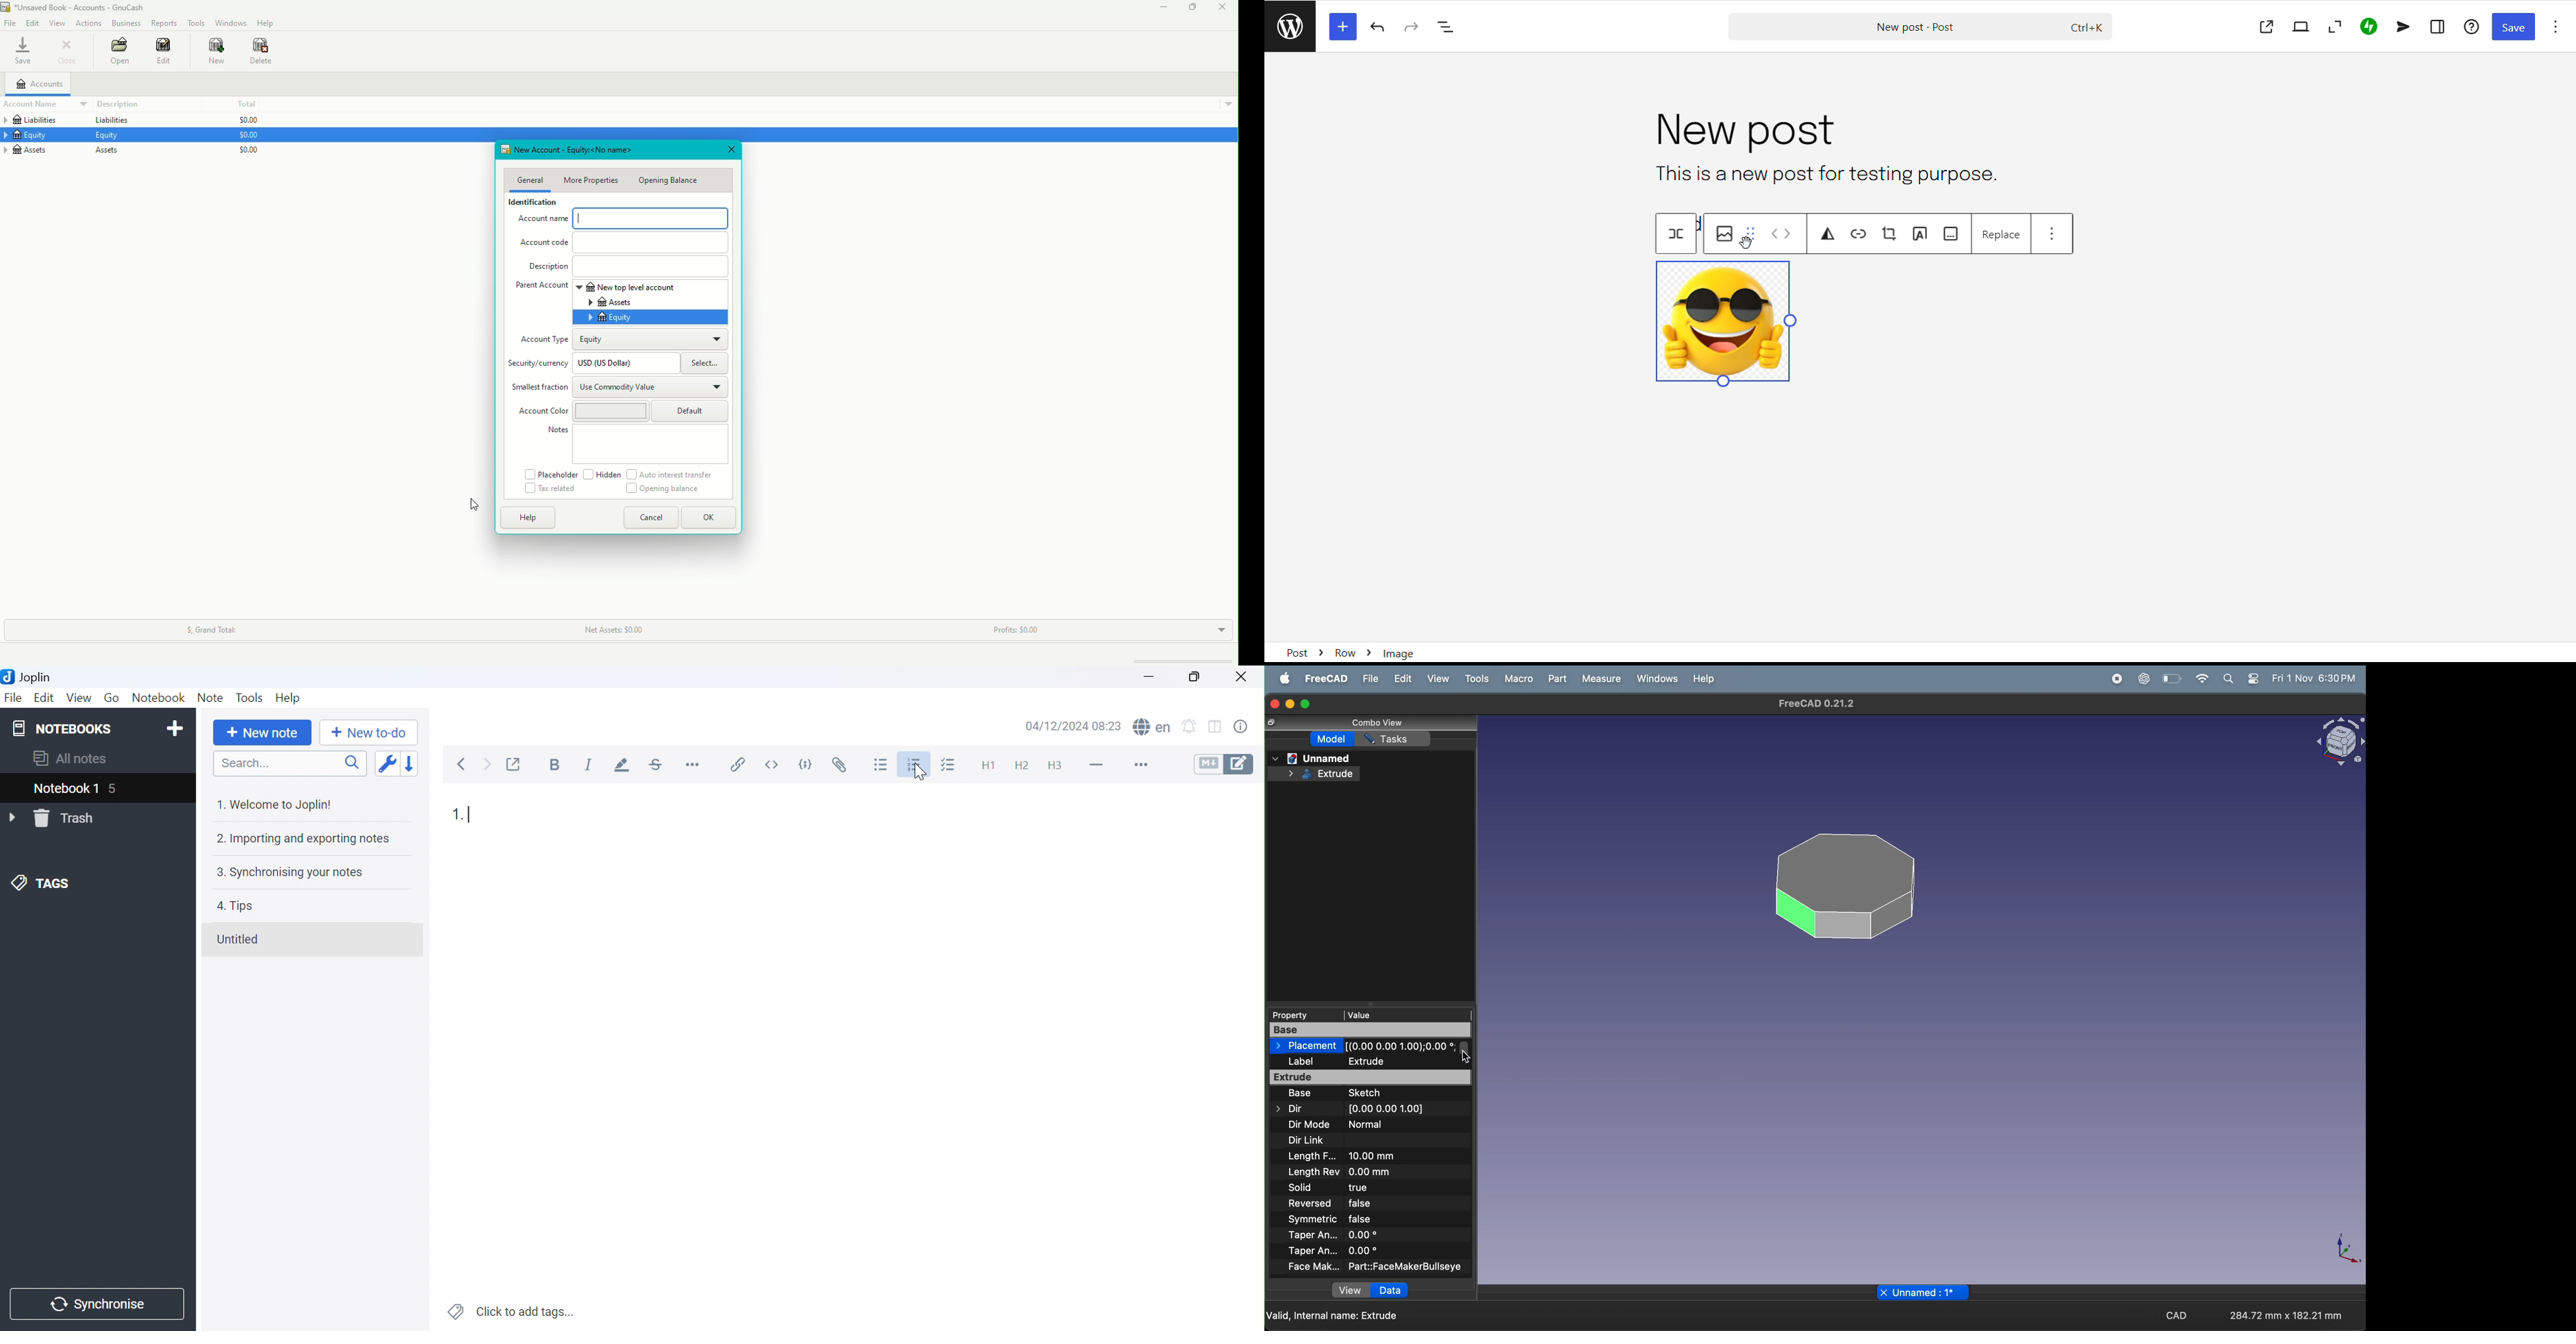  What do you see at coordinates (263, 734) in the screenshot?
I see `New note` at bounding box center [263, 734].